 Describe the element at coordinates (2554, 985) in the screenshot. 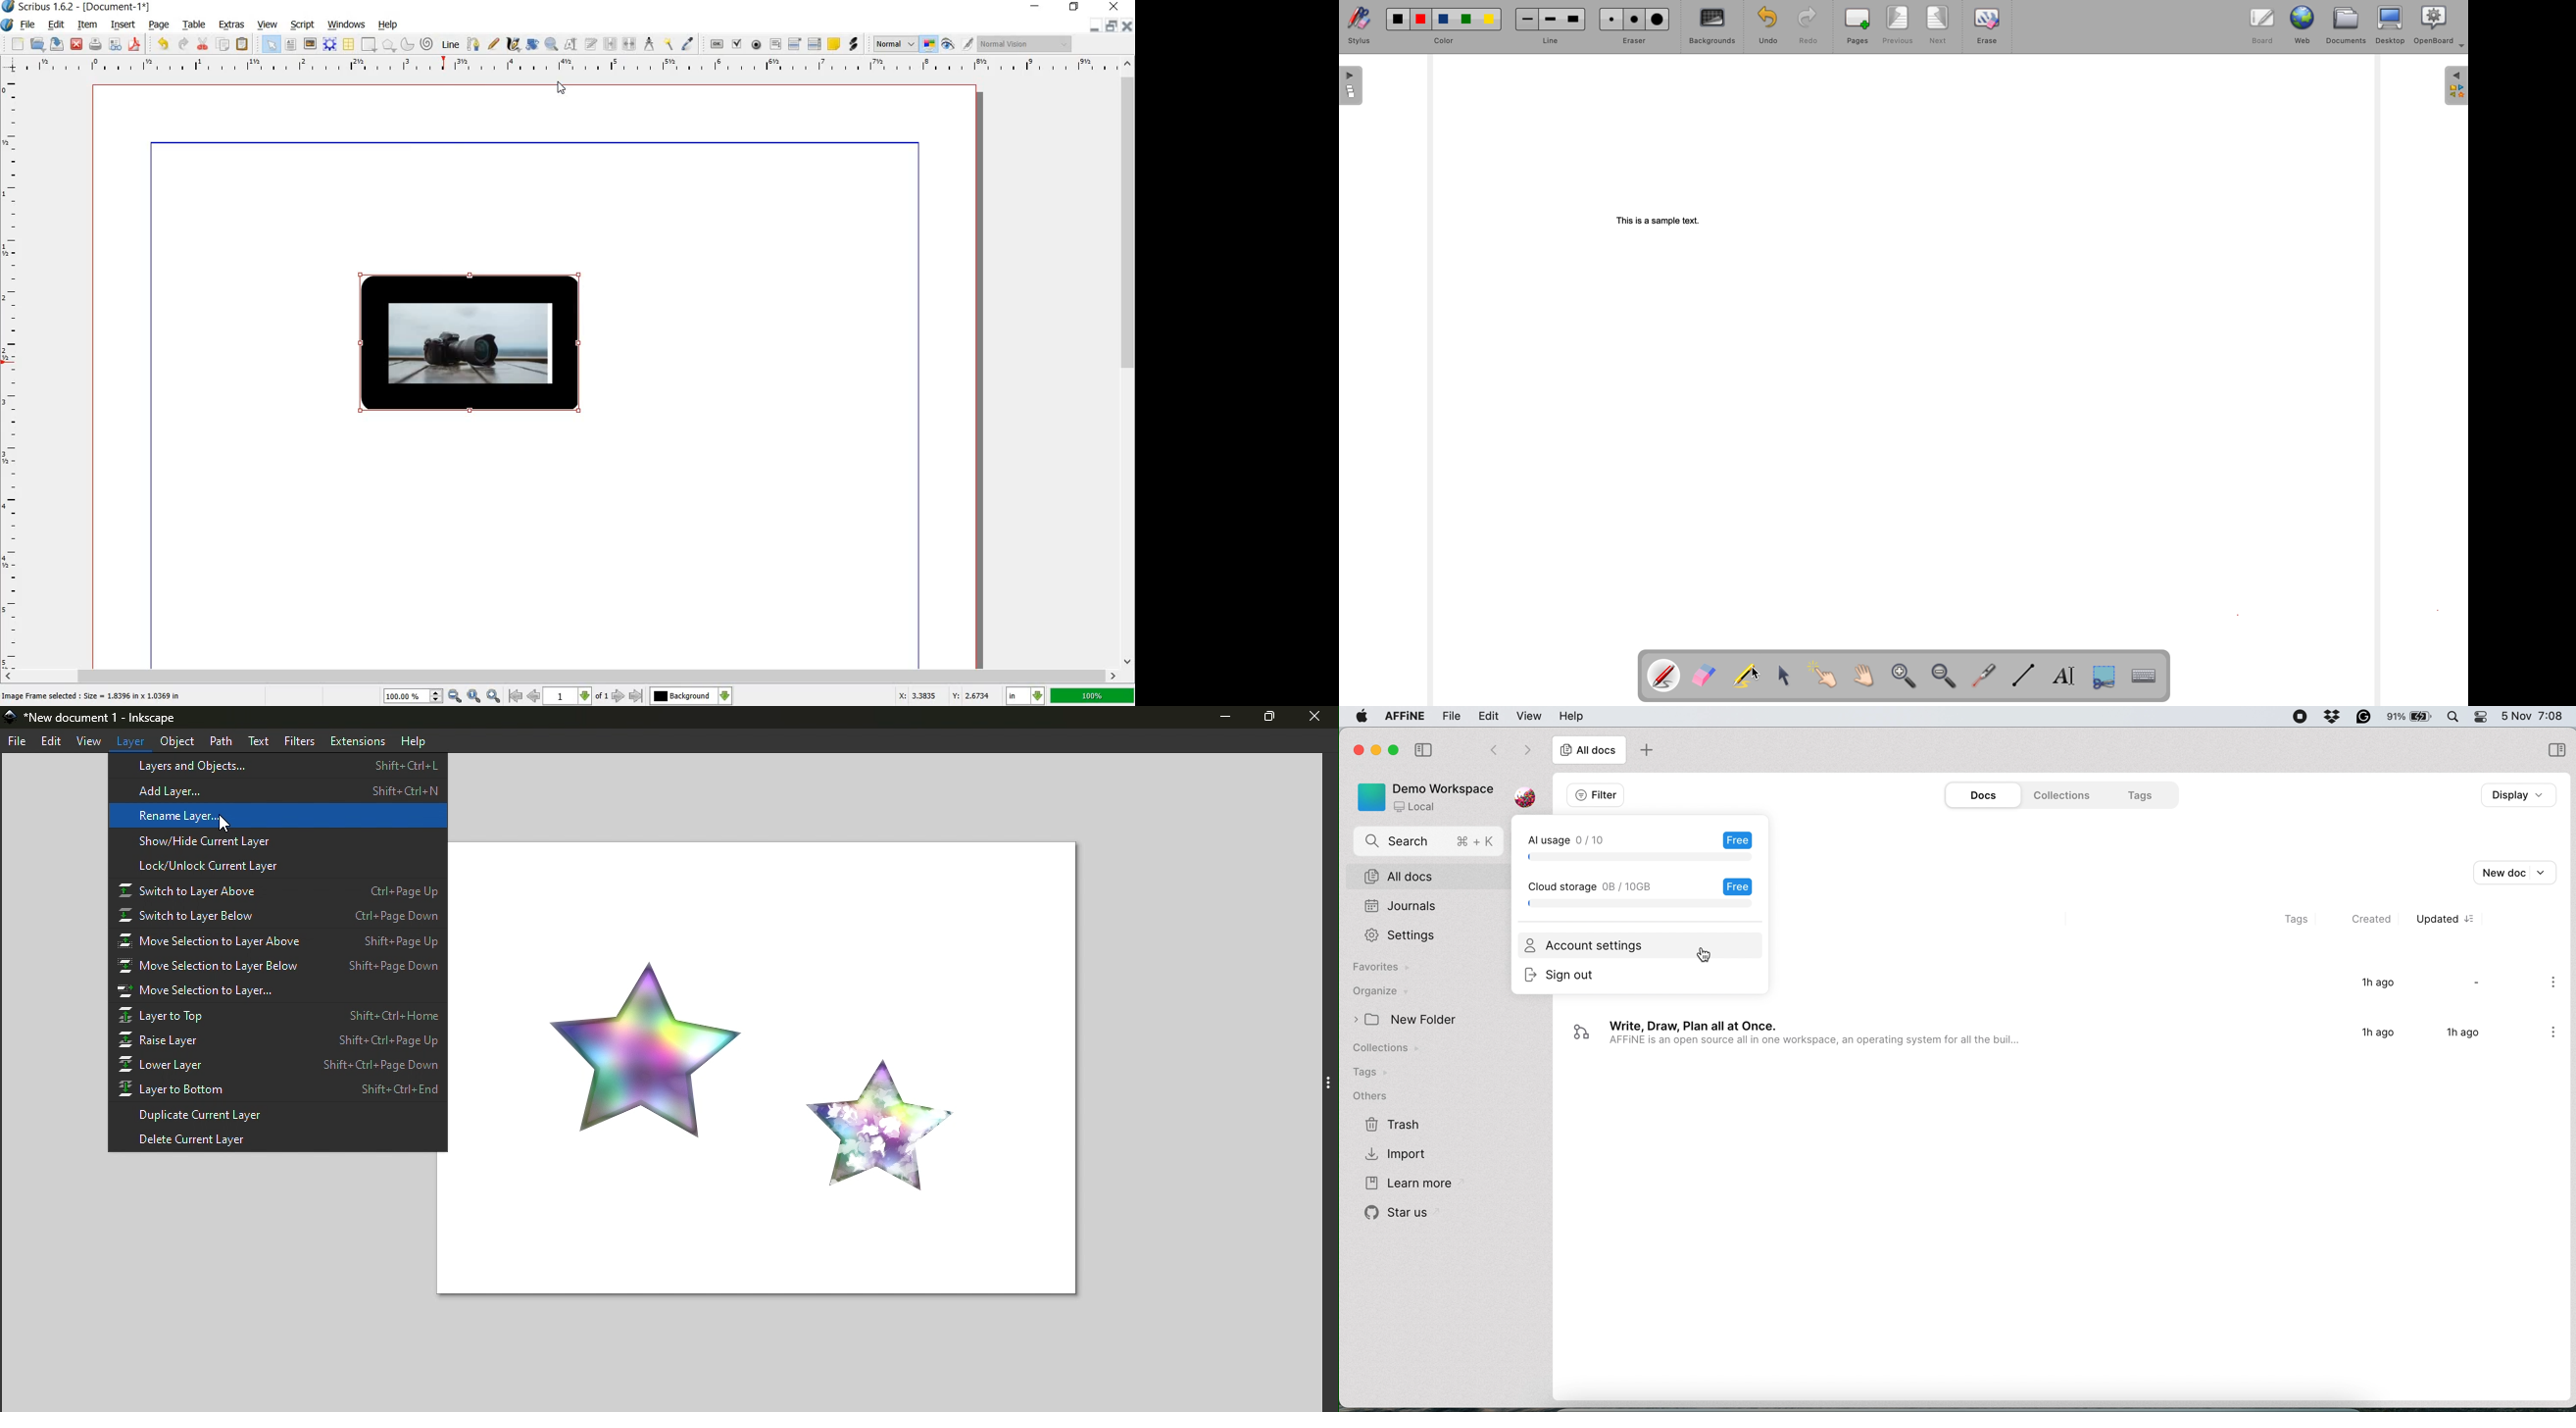

I see `more options` at that location.